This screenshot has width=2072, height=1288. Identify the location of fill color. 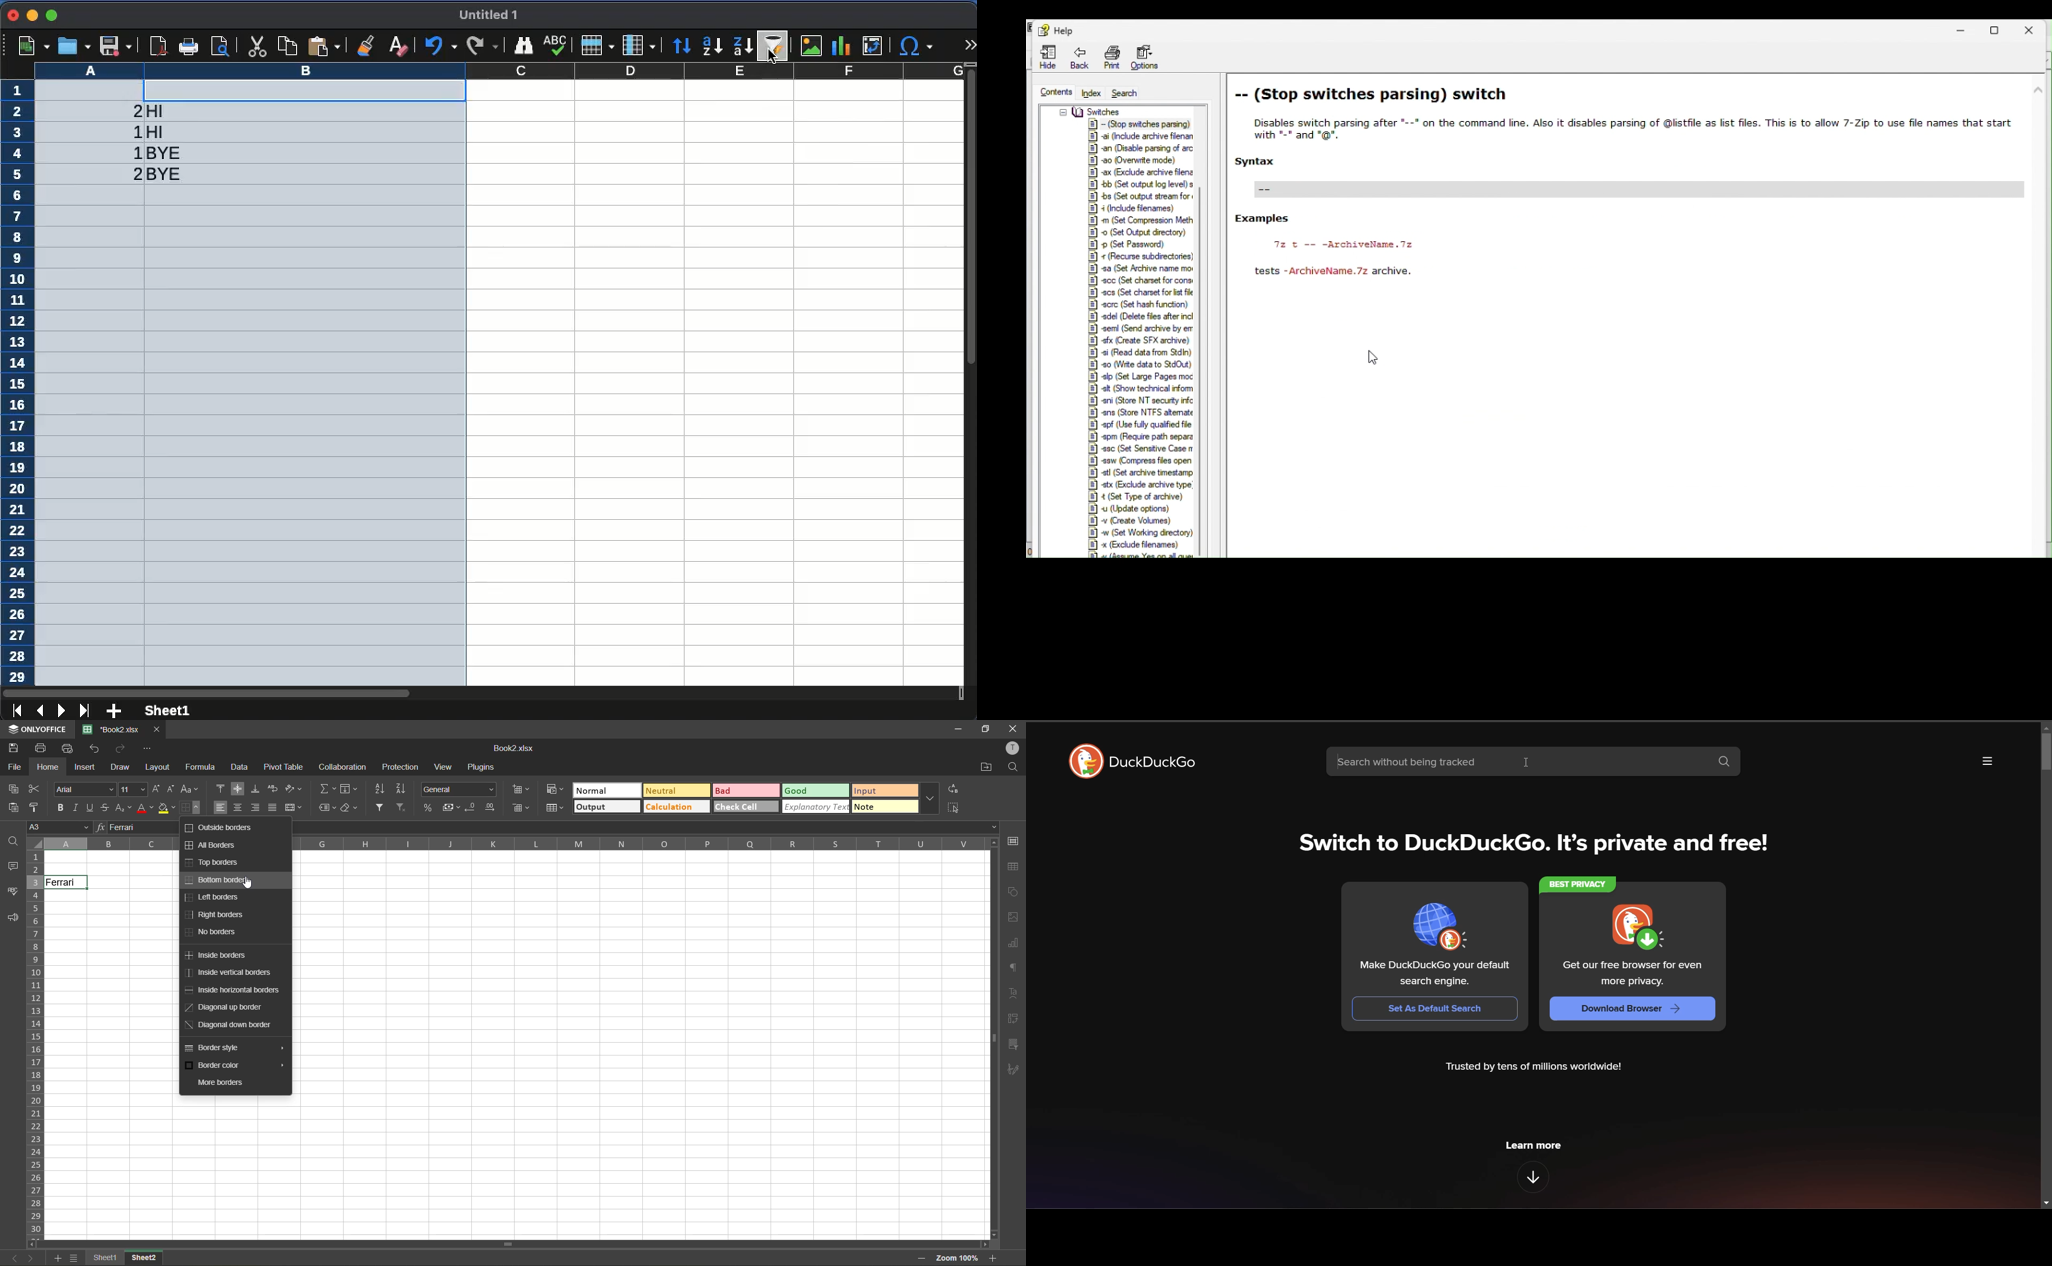
(166, 809).